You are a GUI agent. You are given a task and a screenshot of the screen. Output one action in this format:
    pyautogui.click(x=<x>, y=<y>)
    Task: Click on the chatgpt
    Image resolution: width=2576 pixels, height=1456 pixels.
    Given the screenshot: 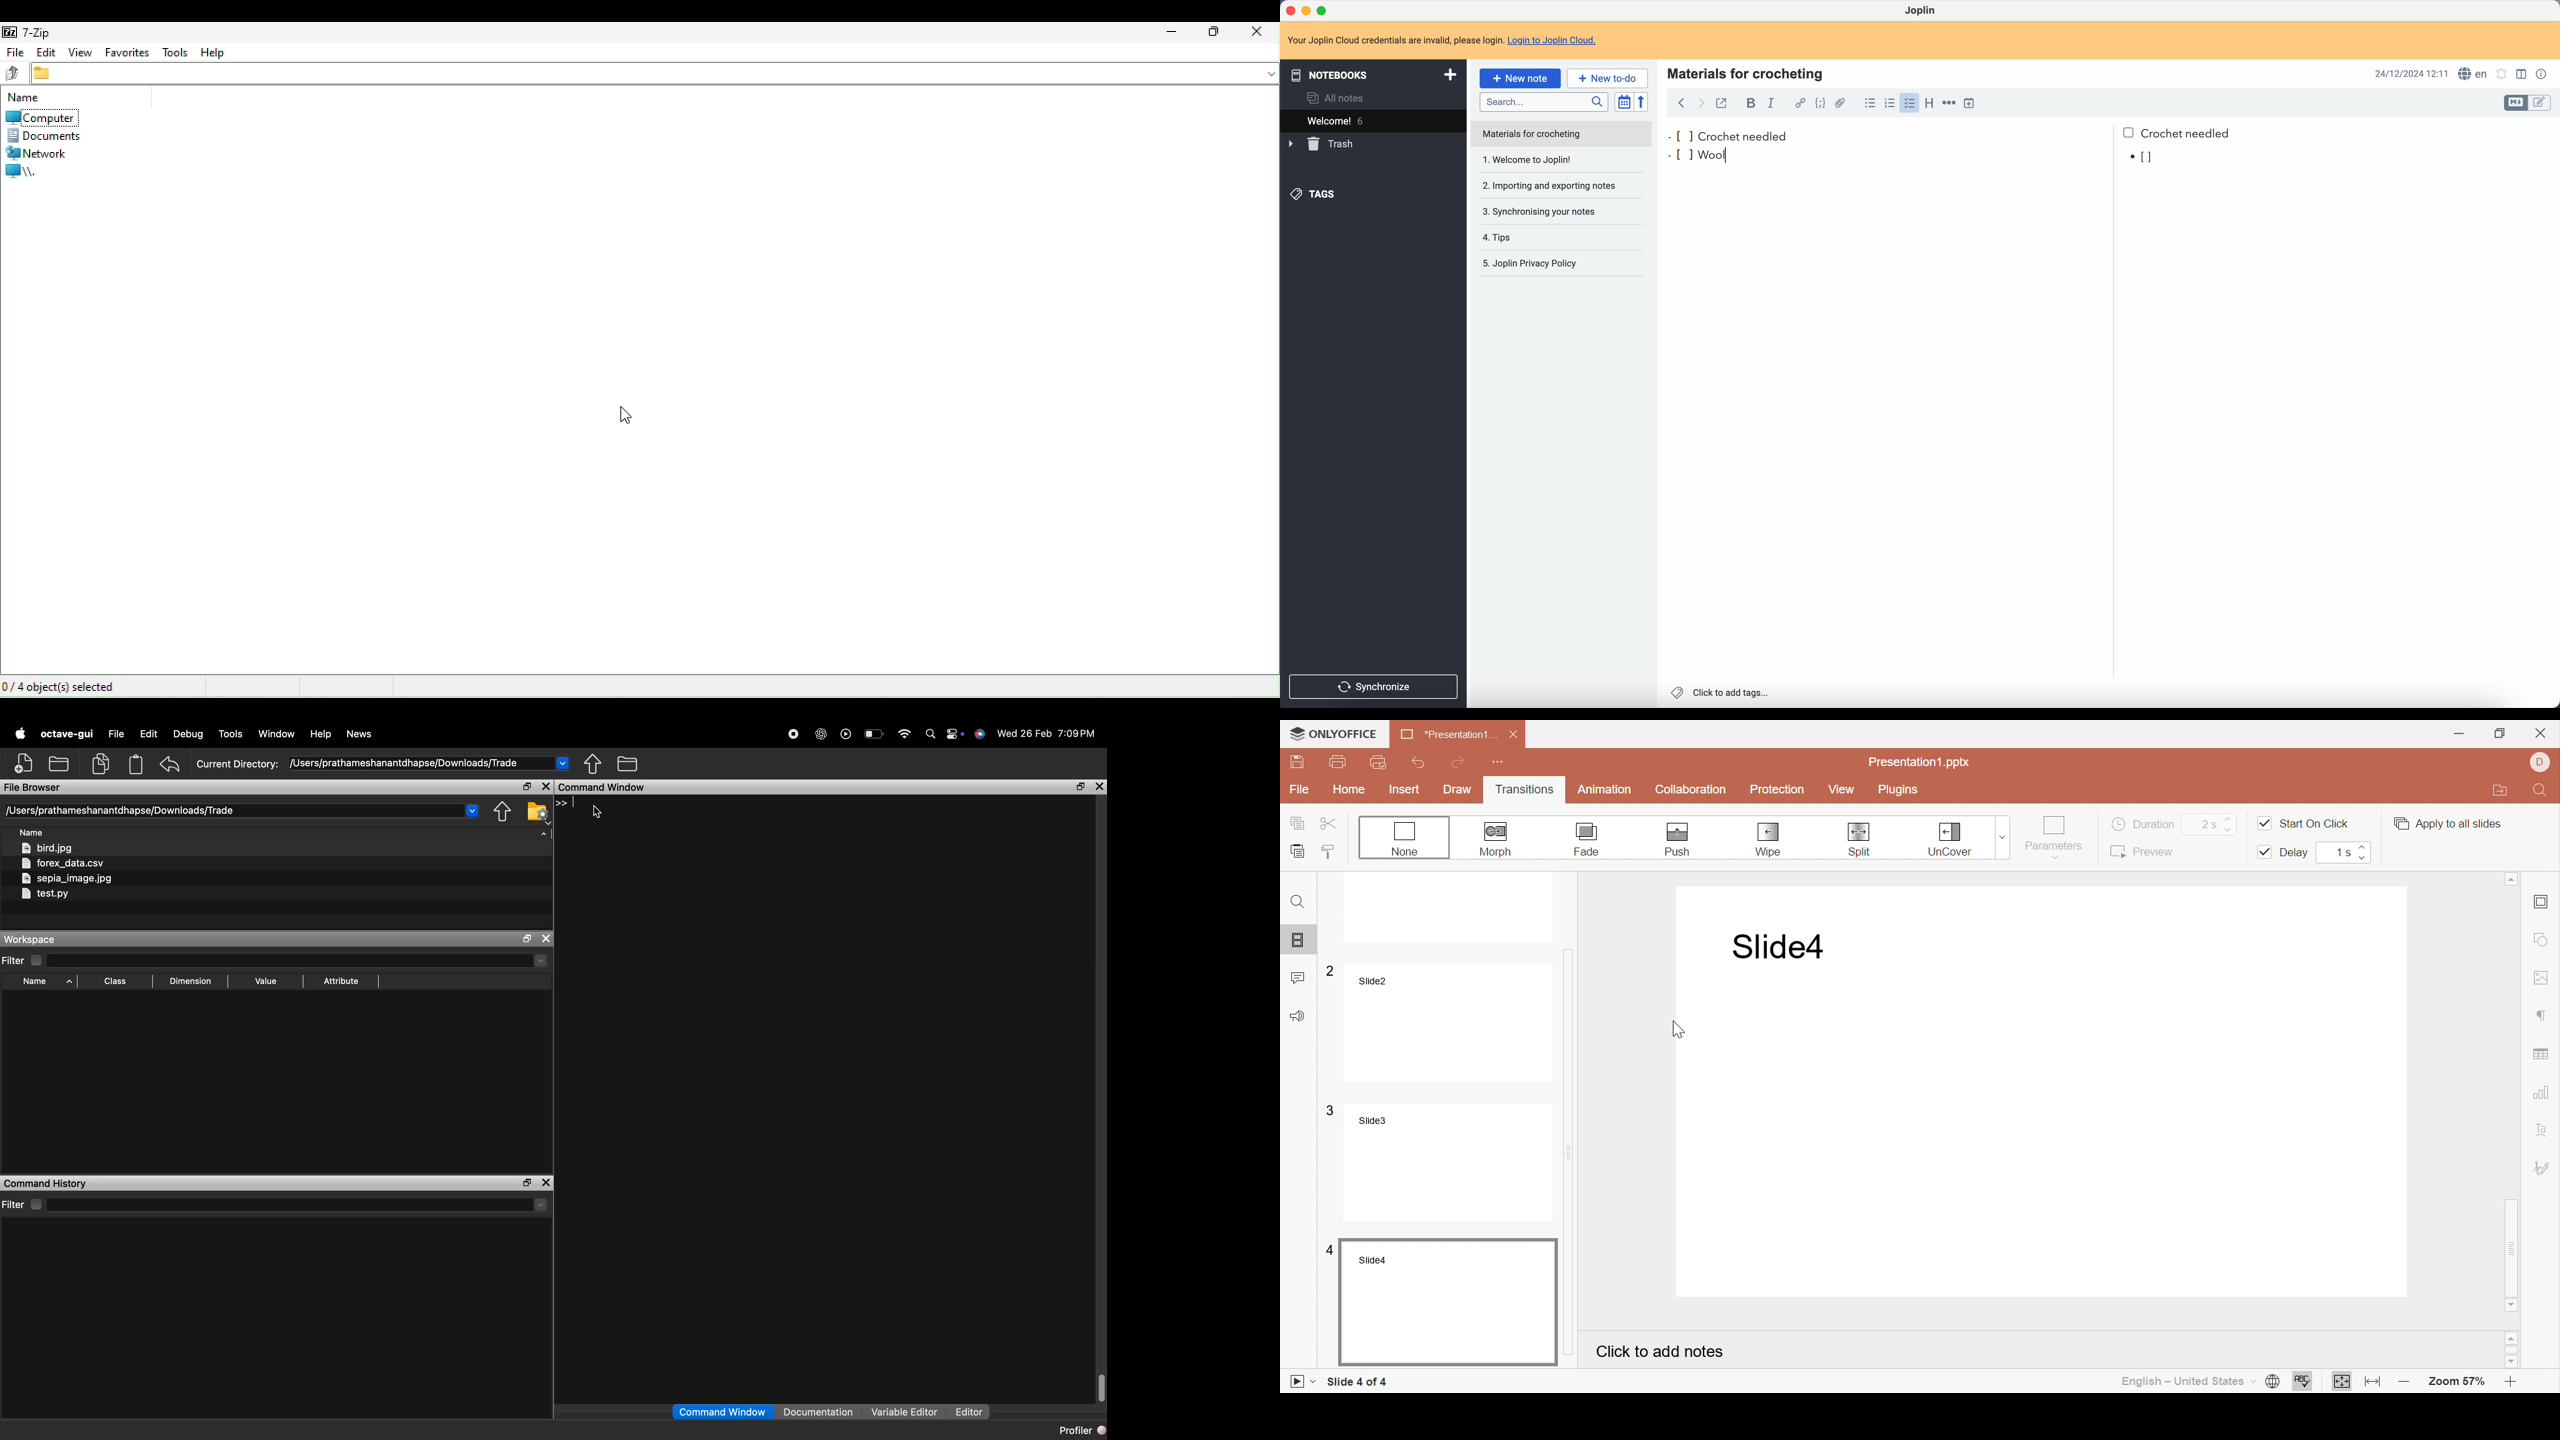 What is the action you would take?
    pyautogui.click(x=821, y=735)
    